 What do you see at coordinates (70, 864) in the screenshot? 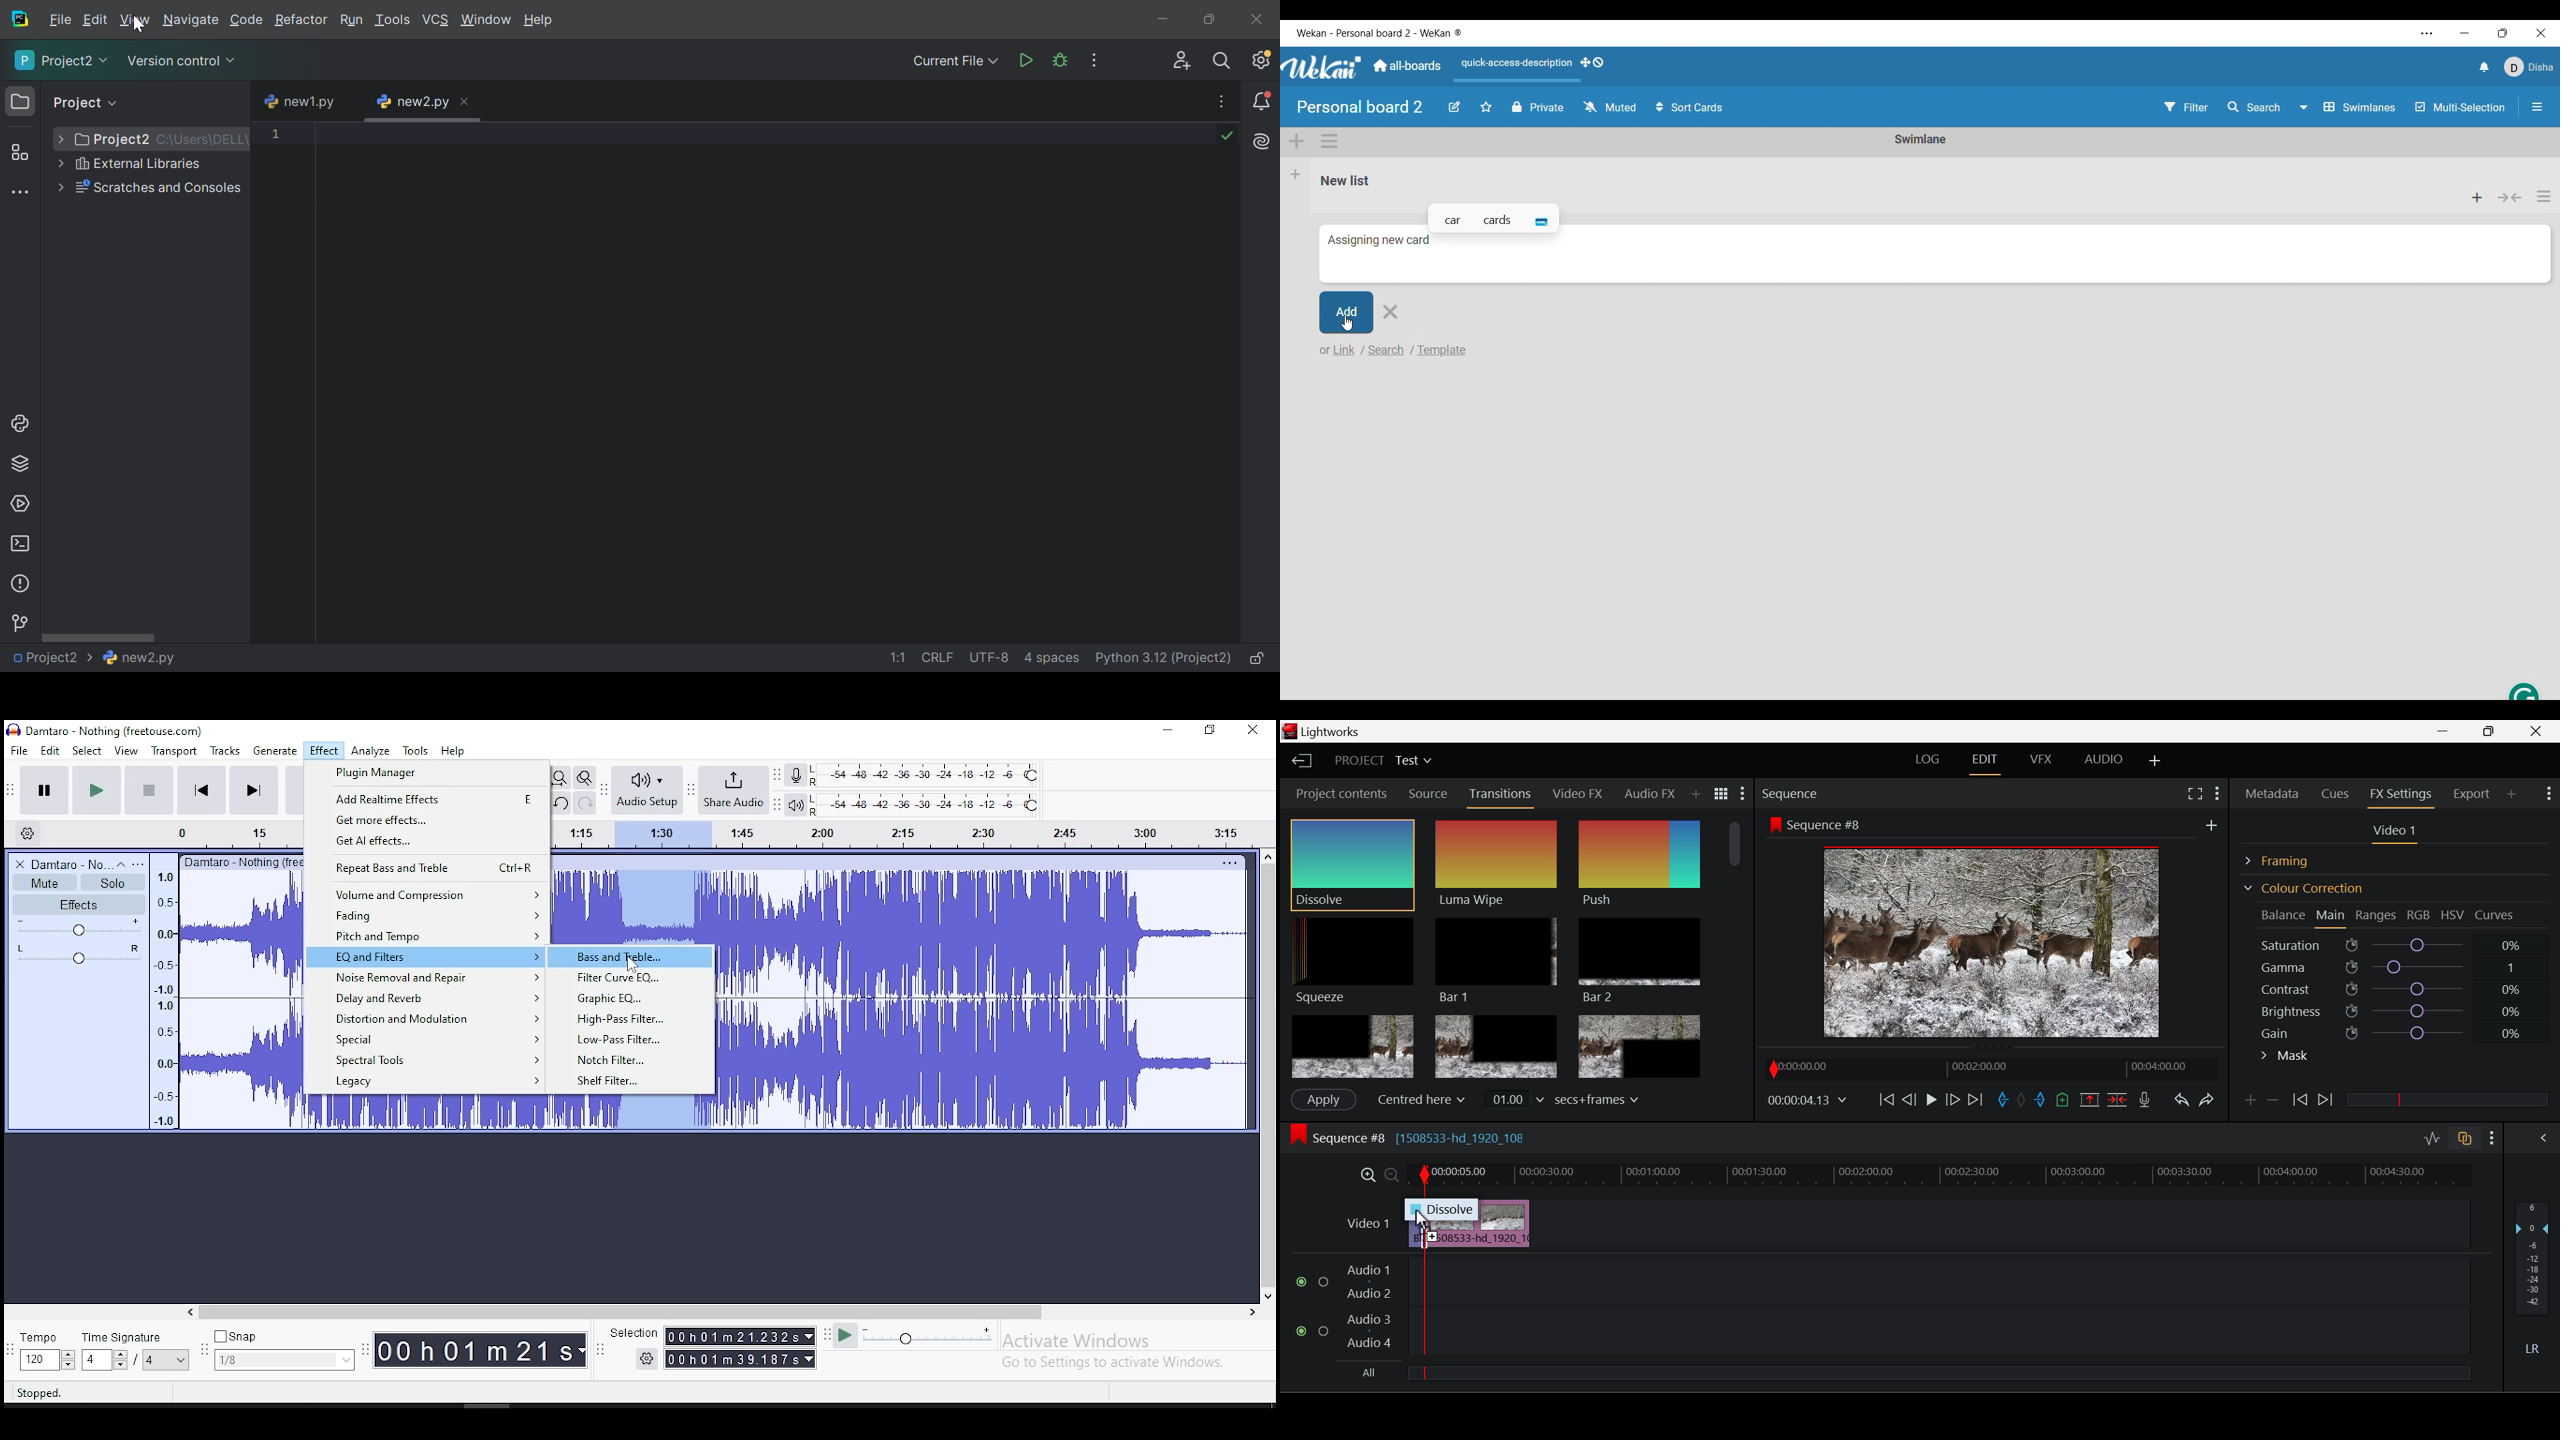
I see `Damtaro No` at bounding box center [70, 864].